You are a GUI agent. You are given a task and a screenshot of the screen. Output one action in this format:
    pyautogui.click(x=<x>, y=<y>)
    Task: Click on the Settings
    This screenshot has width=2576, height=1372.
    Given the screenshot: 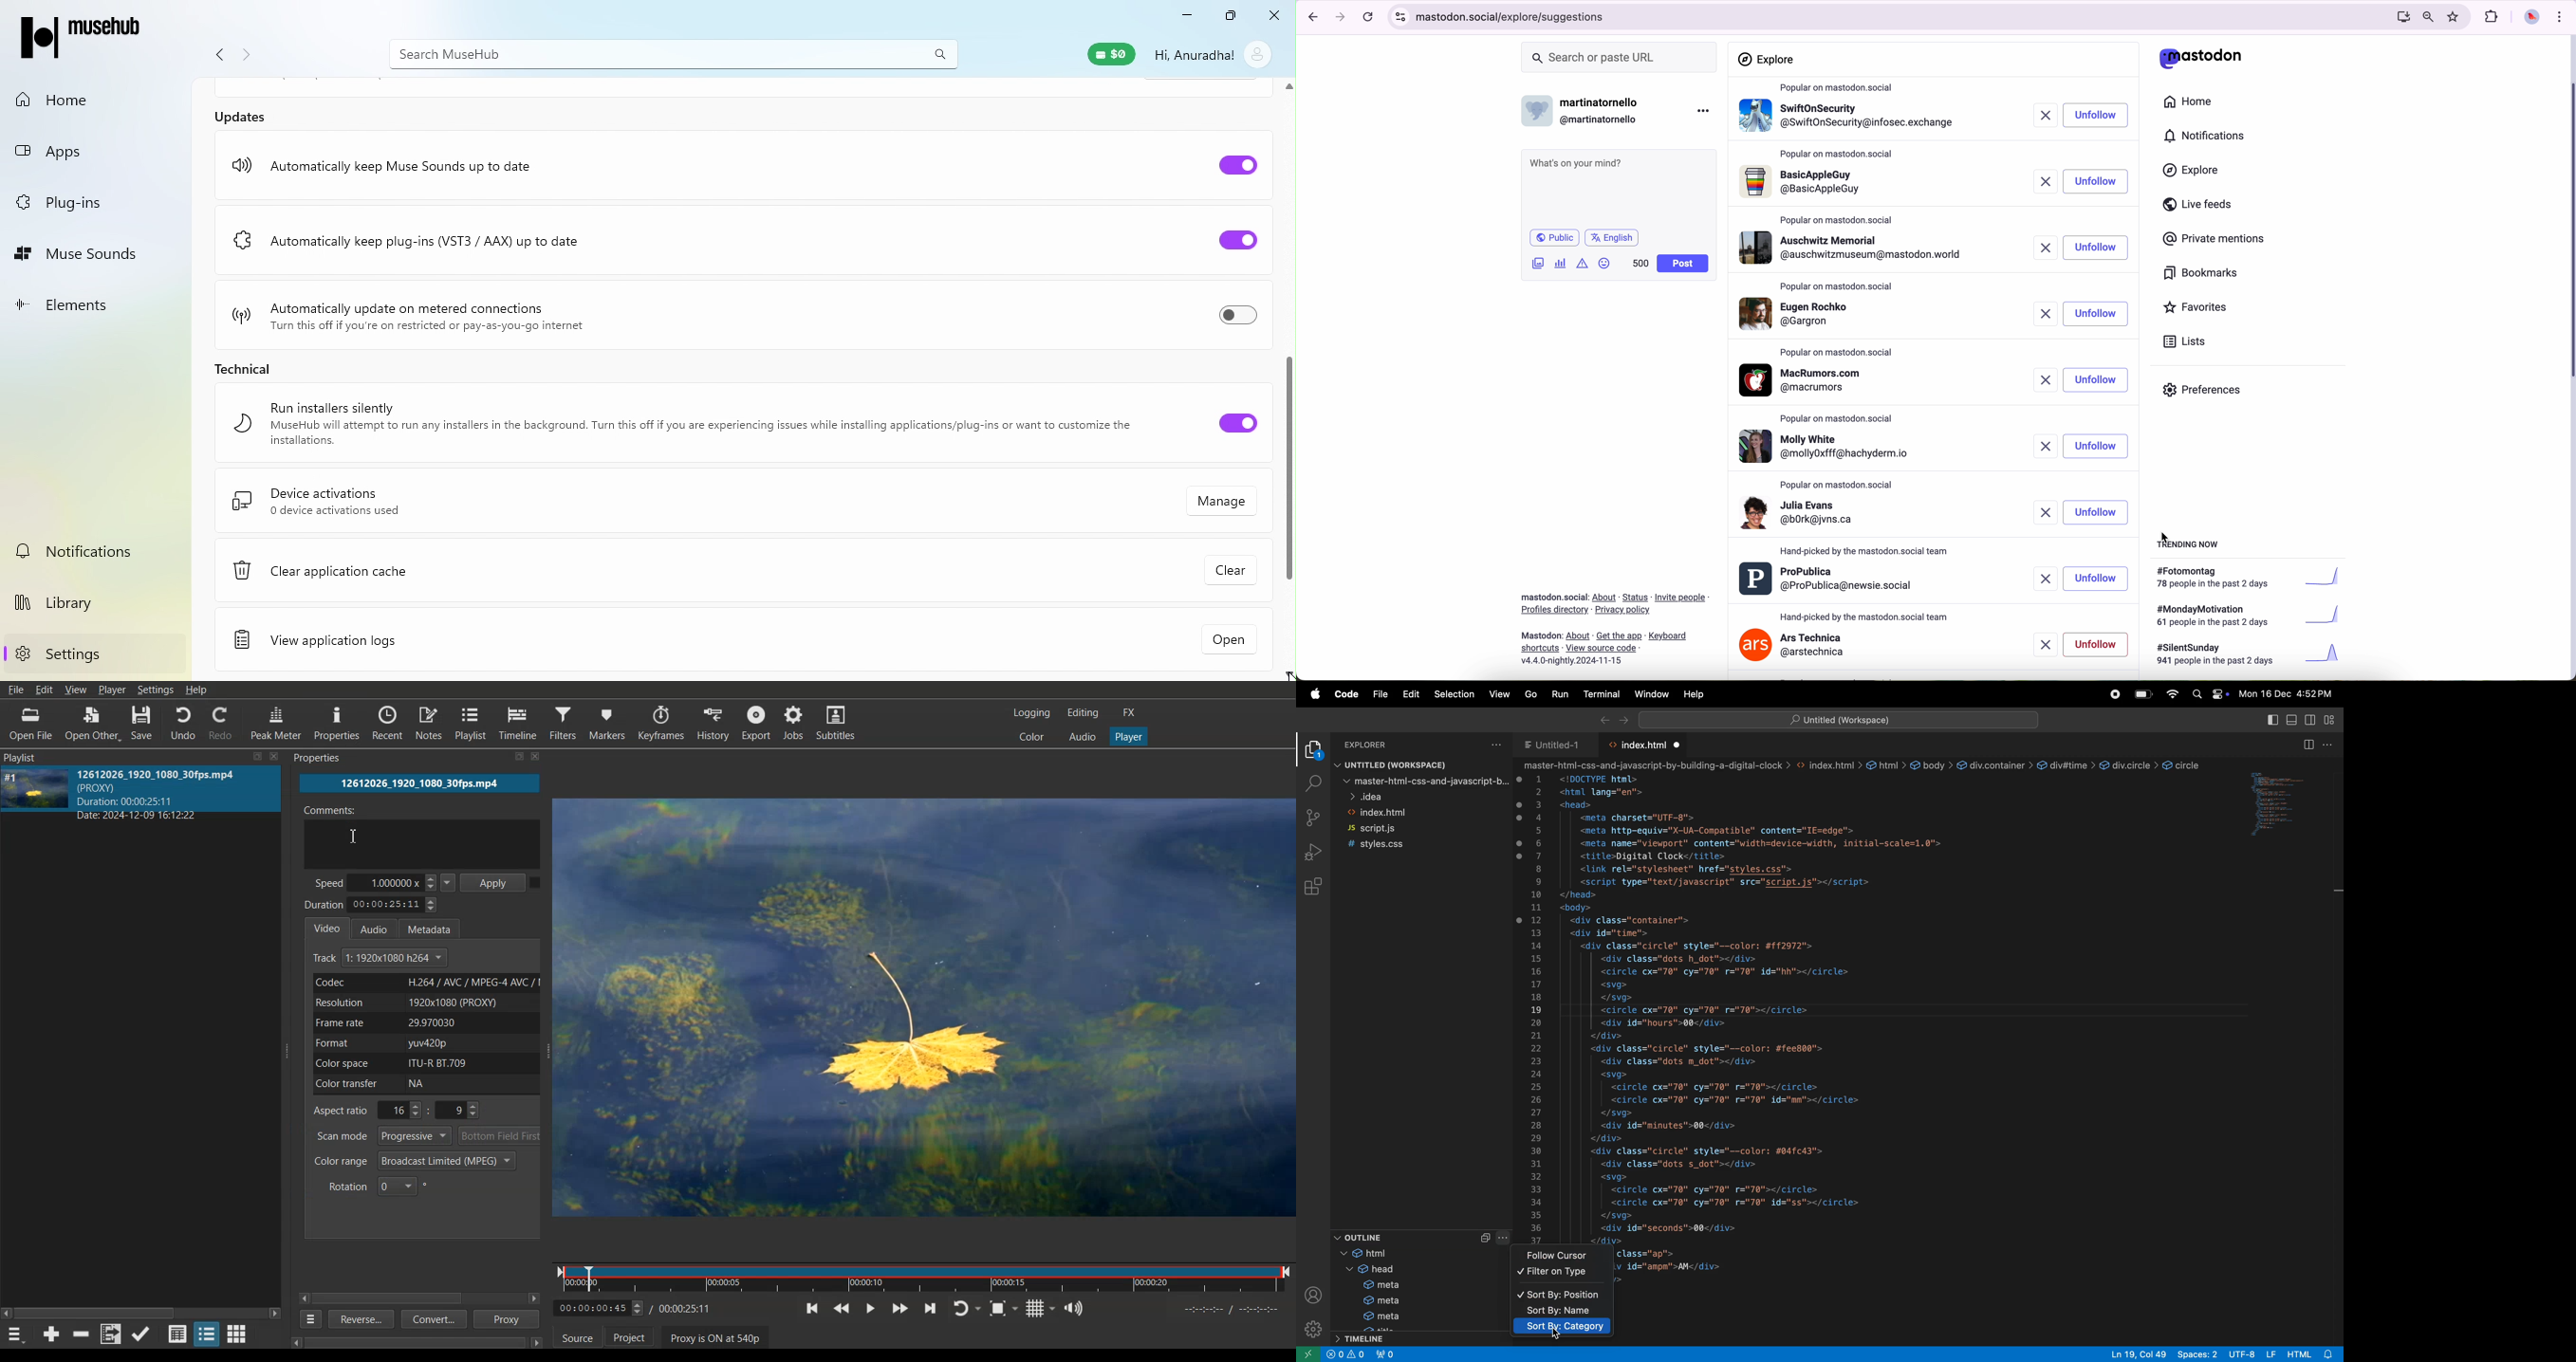 What is the action you would take?
    pyautogui.click(x=101, y=653)
    